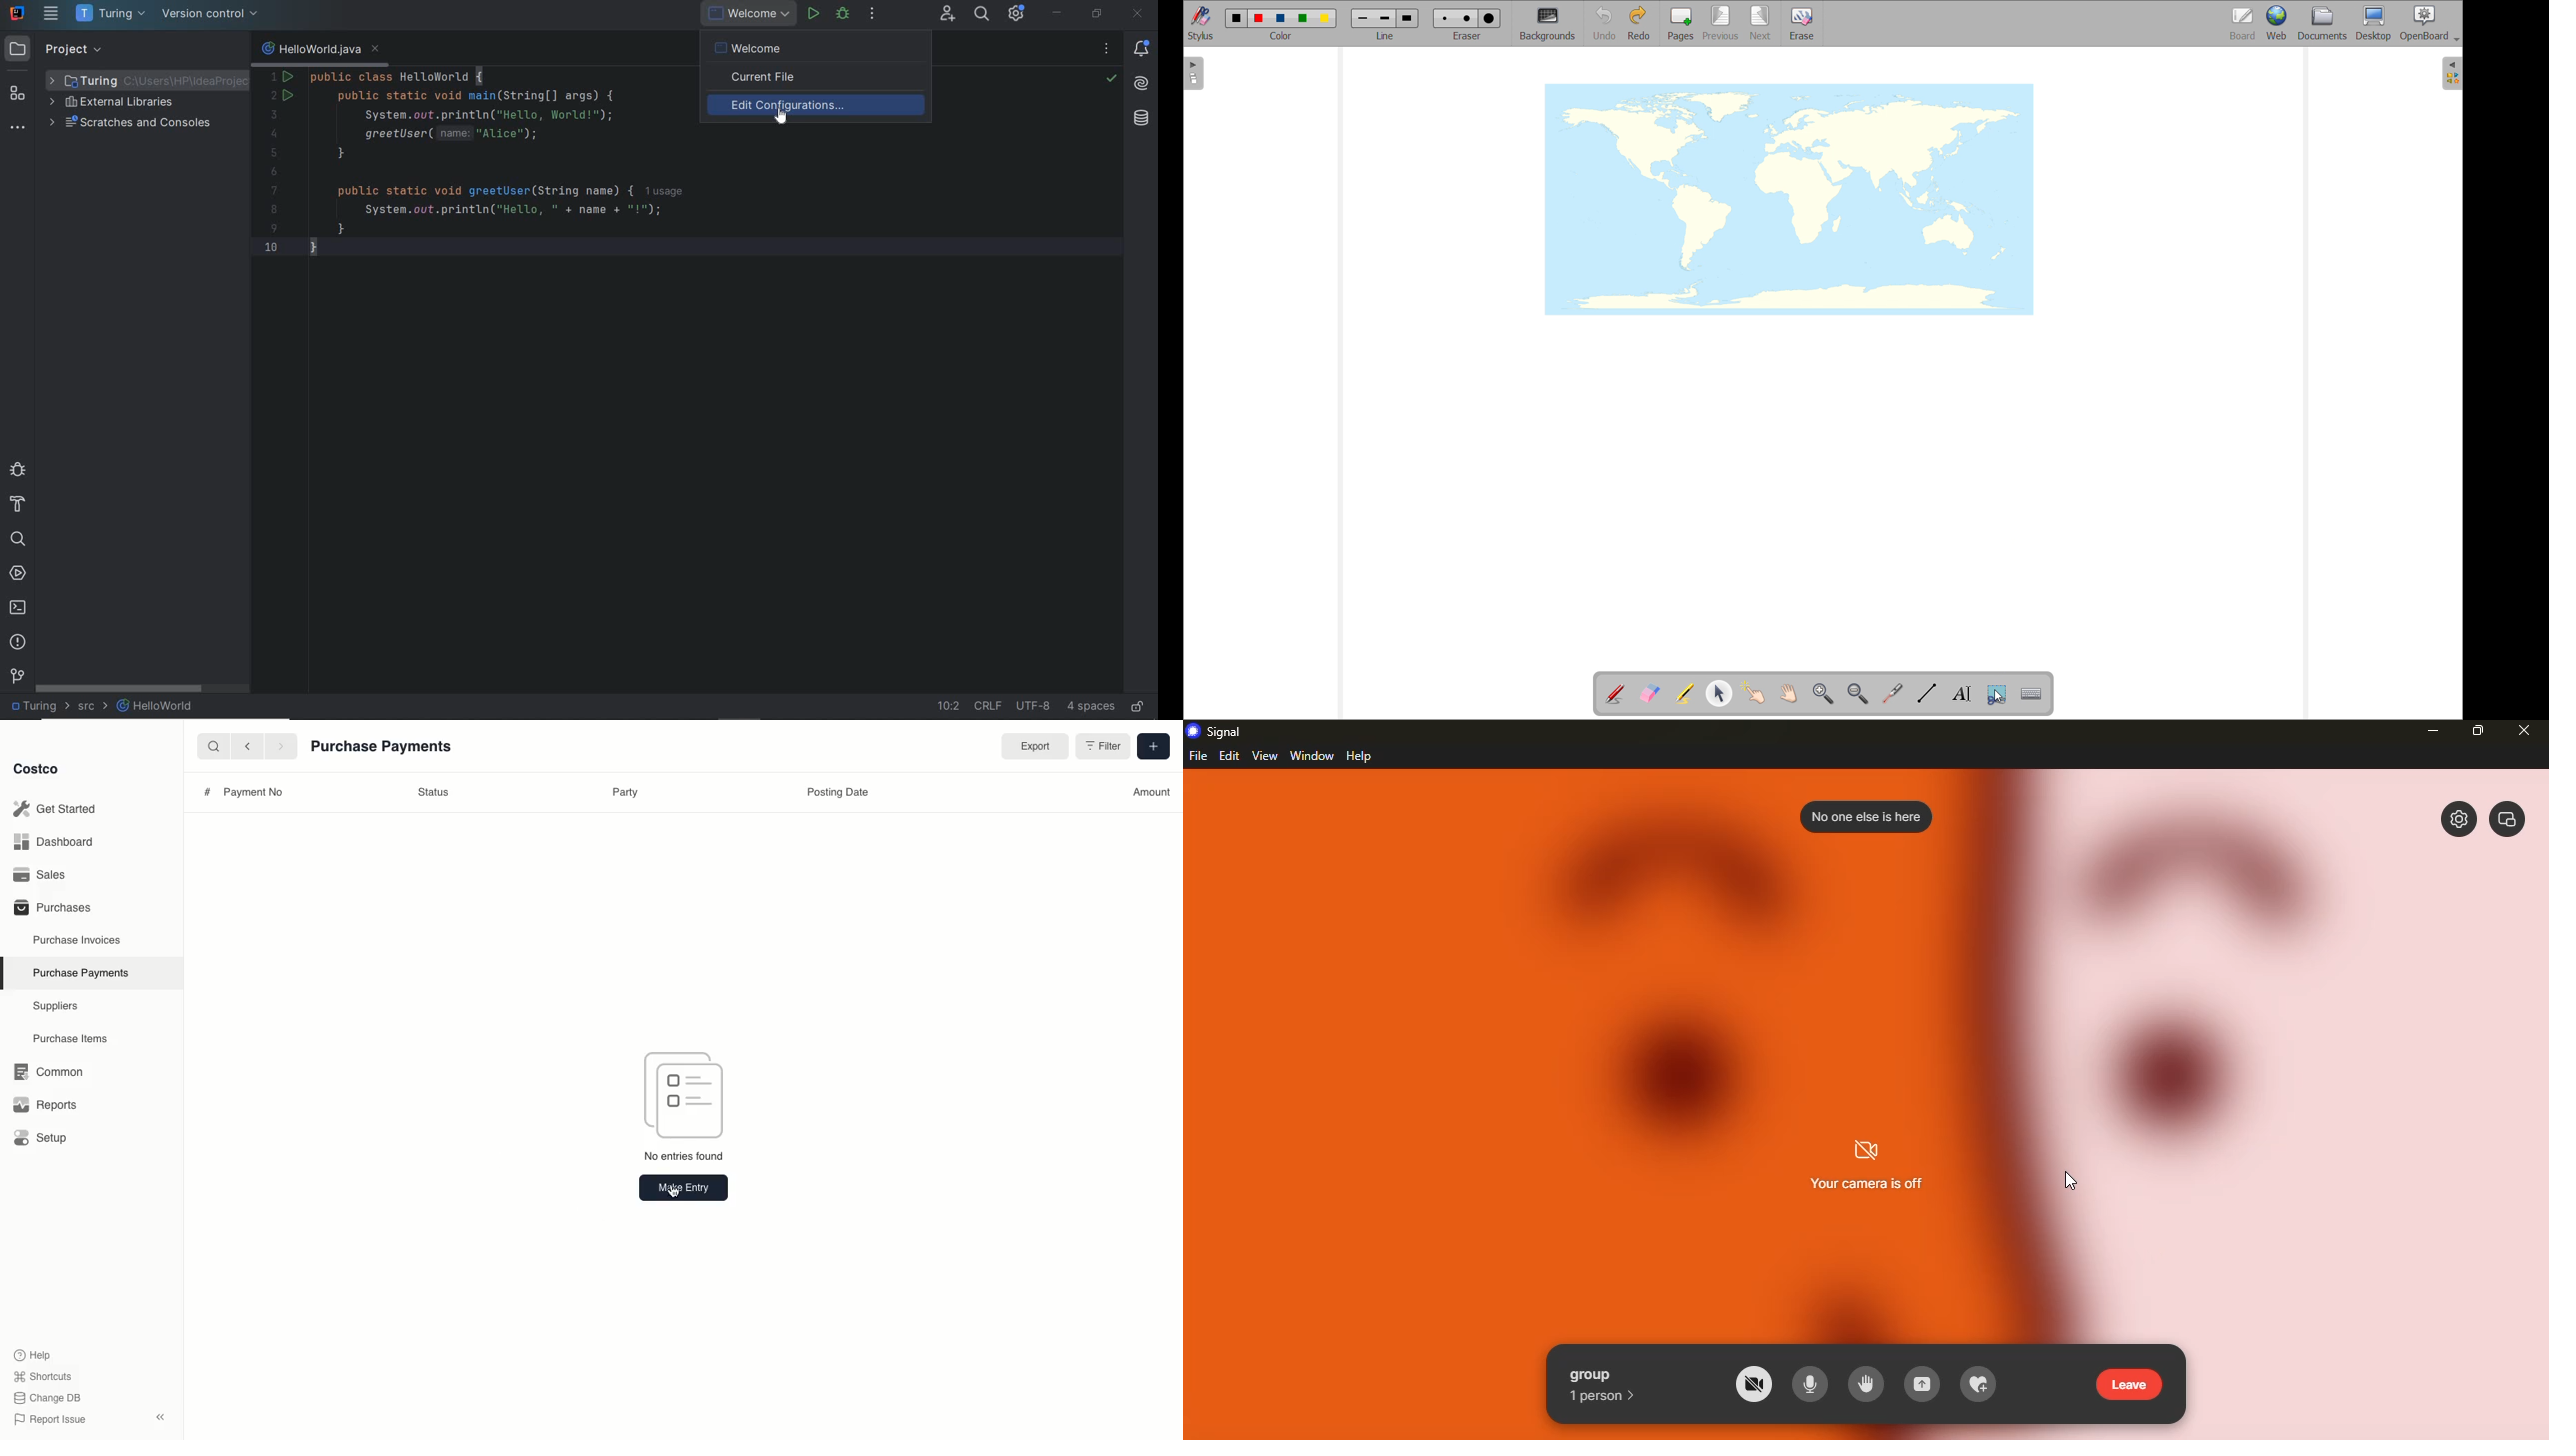 The image size is (2576, 1456). I want to click on help, so click(1362, 756).